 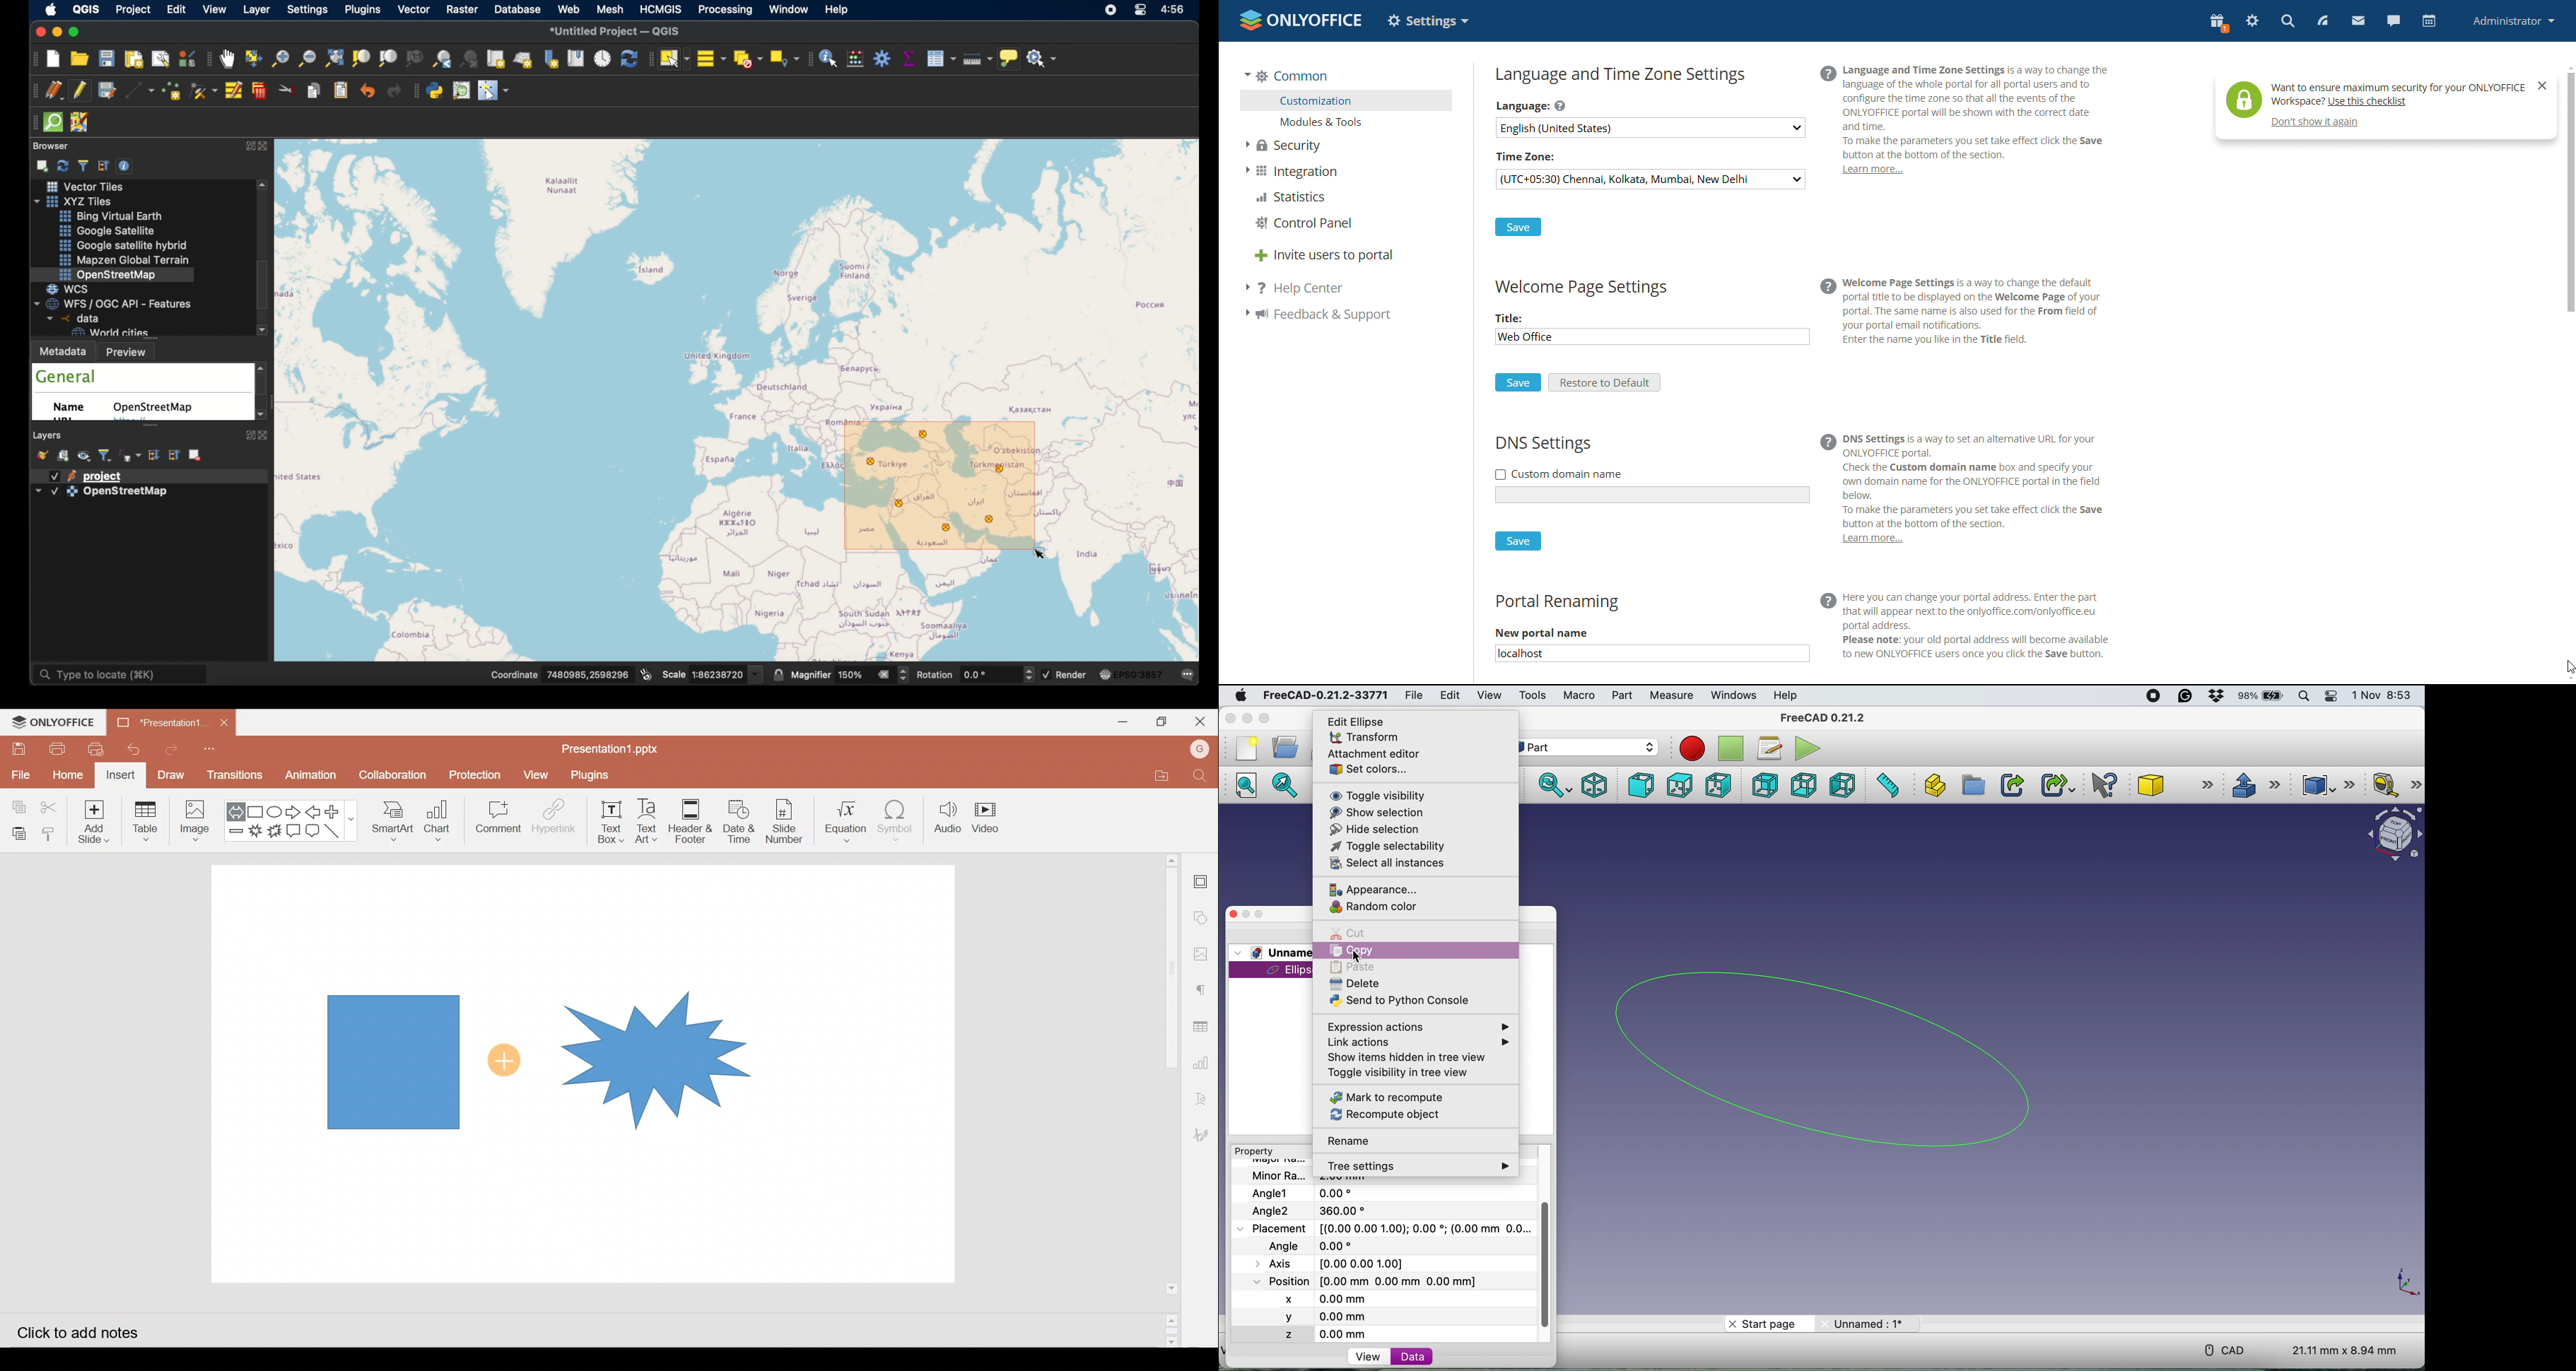 I want to click on stop recording macros, so click(x=1733, y=748).